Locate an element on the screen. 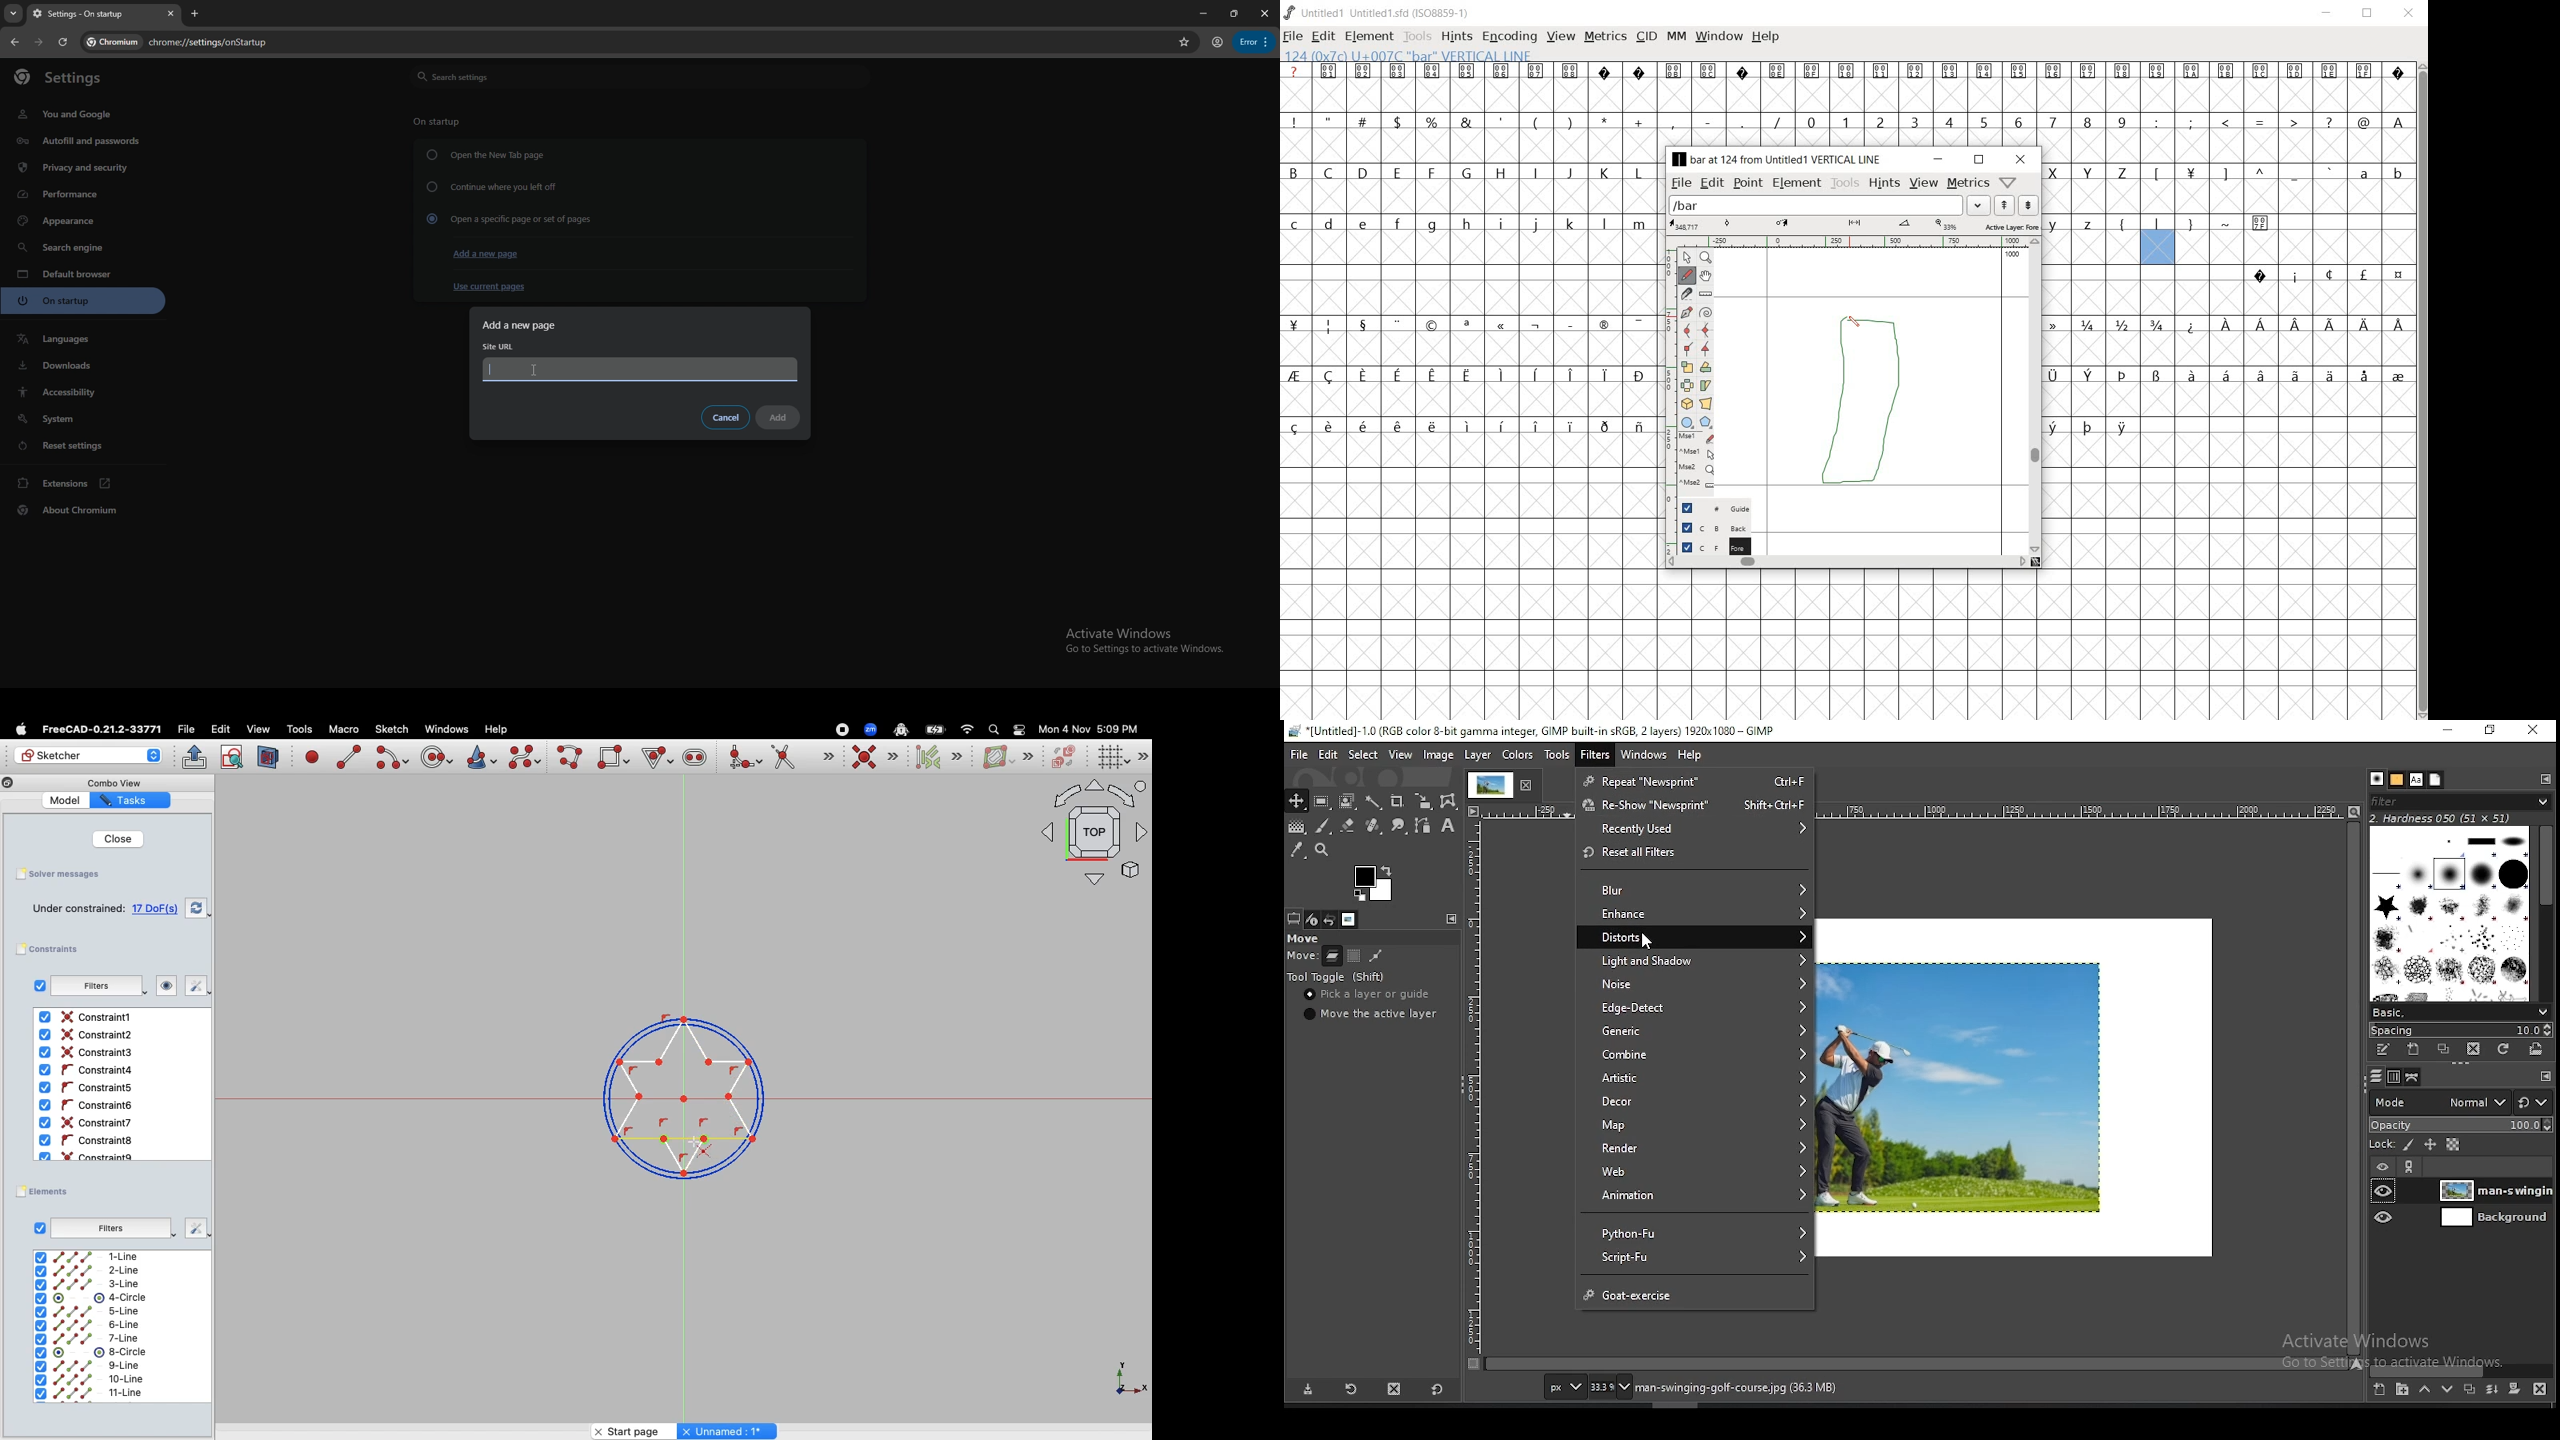  8-circle is located at coordinates (100, 1352).